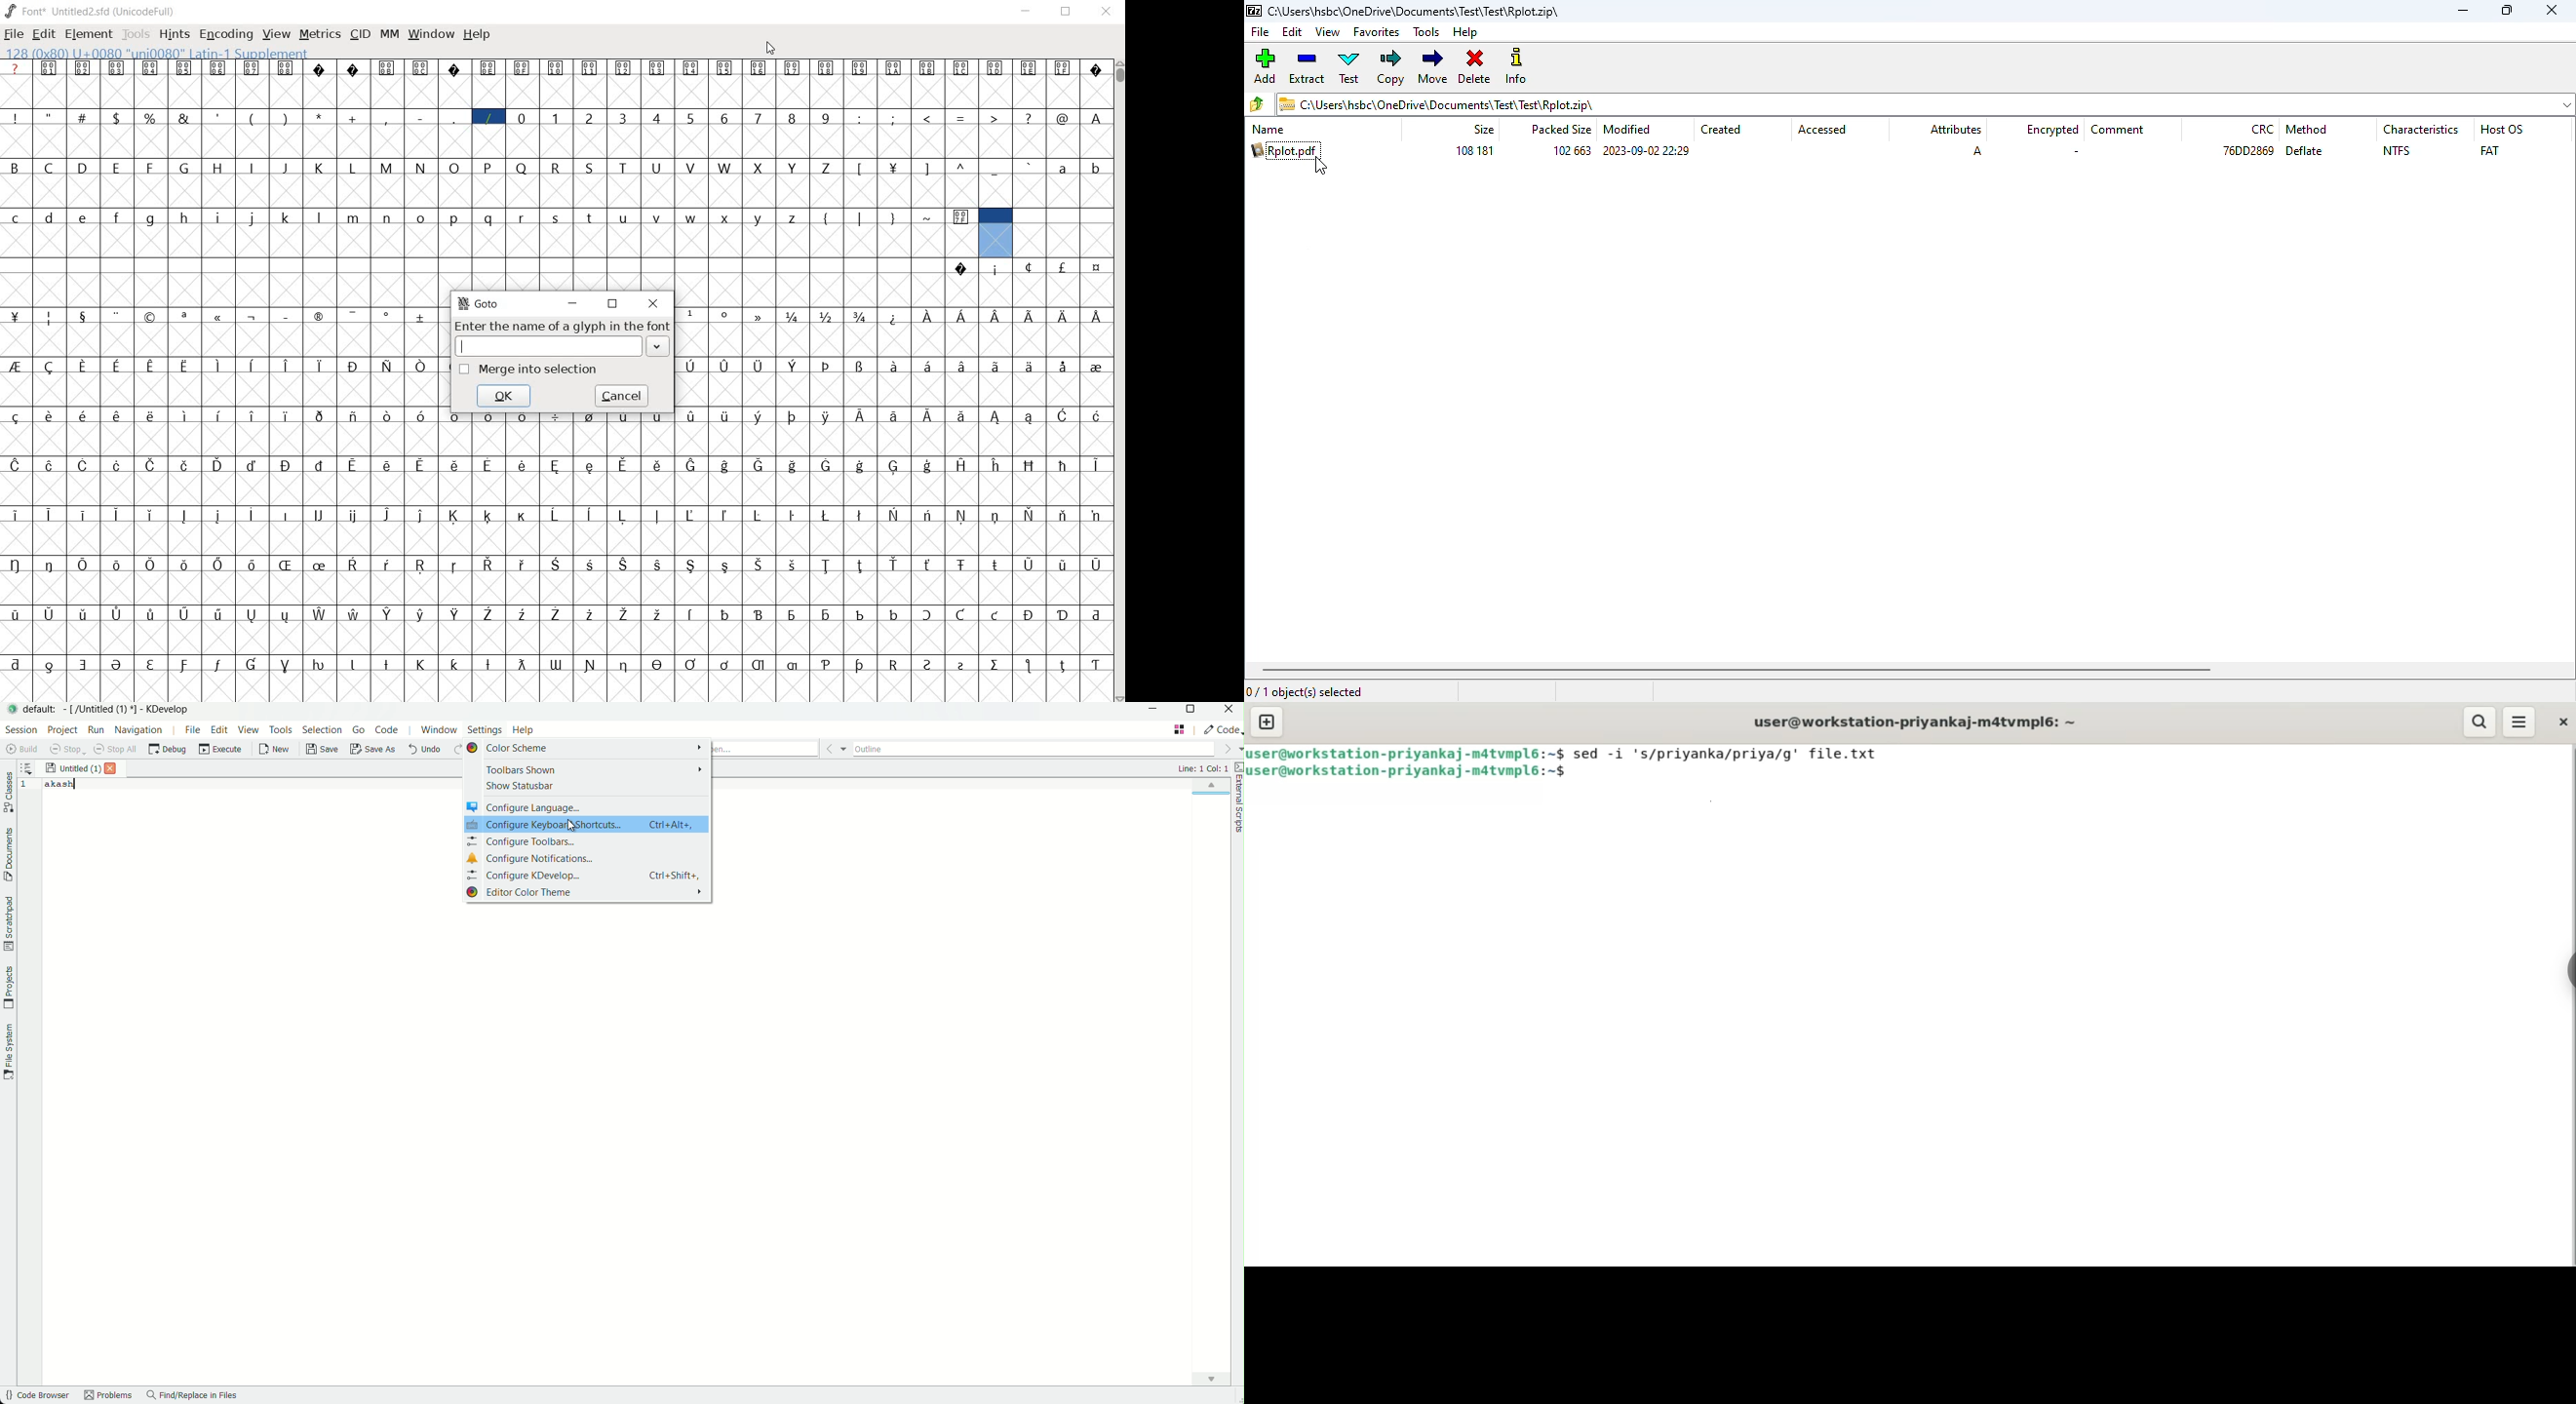 The image size is (2576, 1428). I want to click on Symbol, so click(758, 365).